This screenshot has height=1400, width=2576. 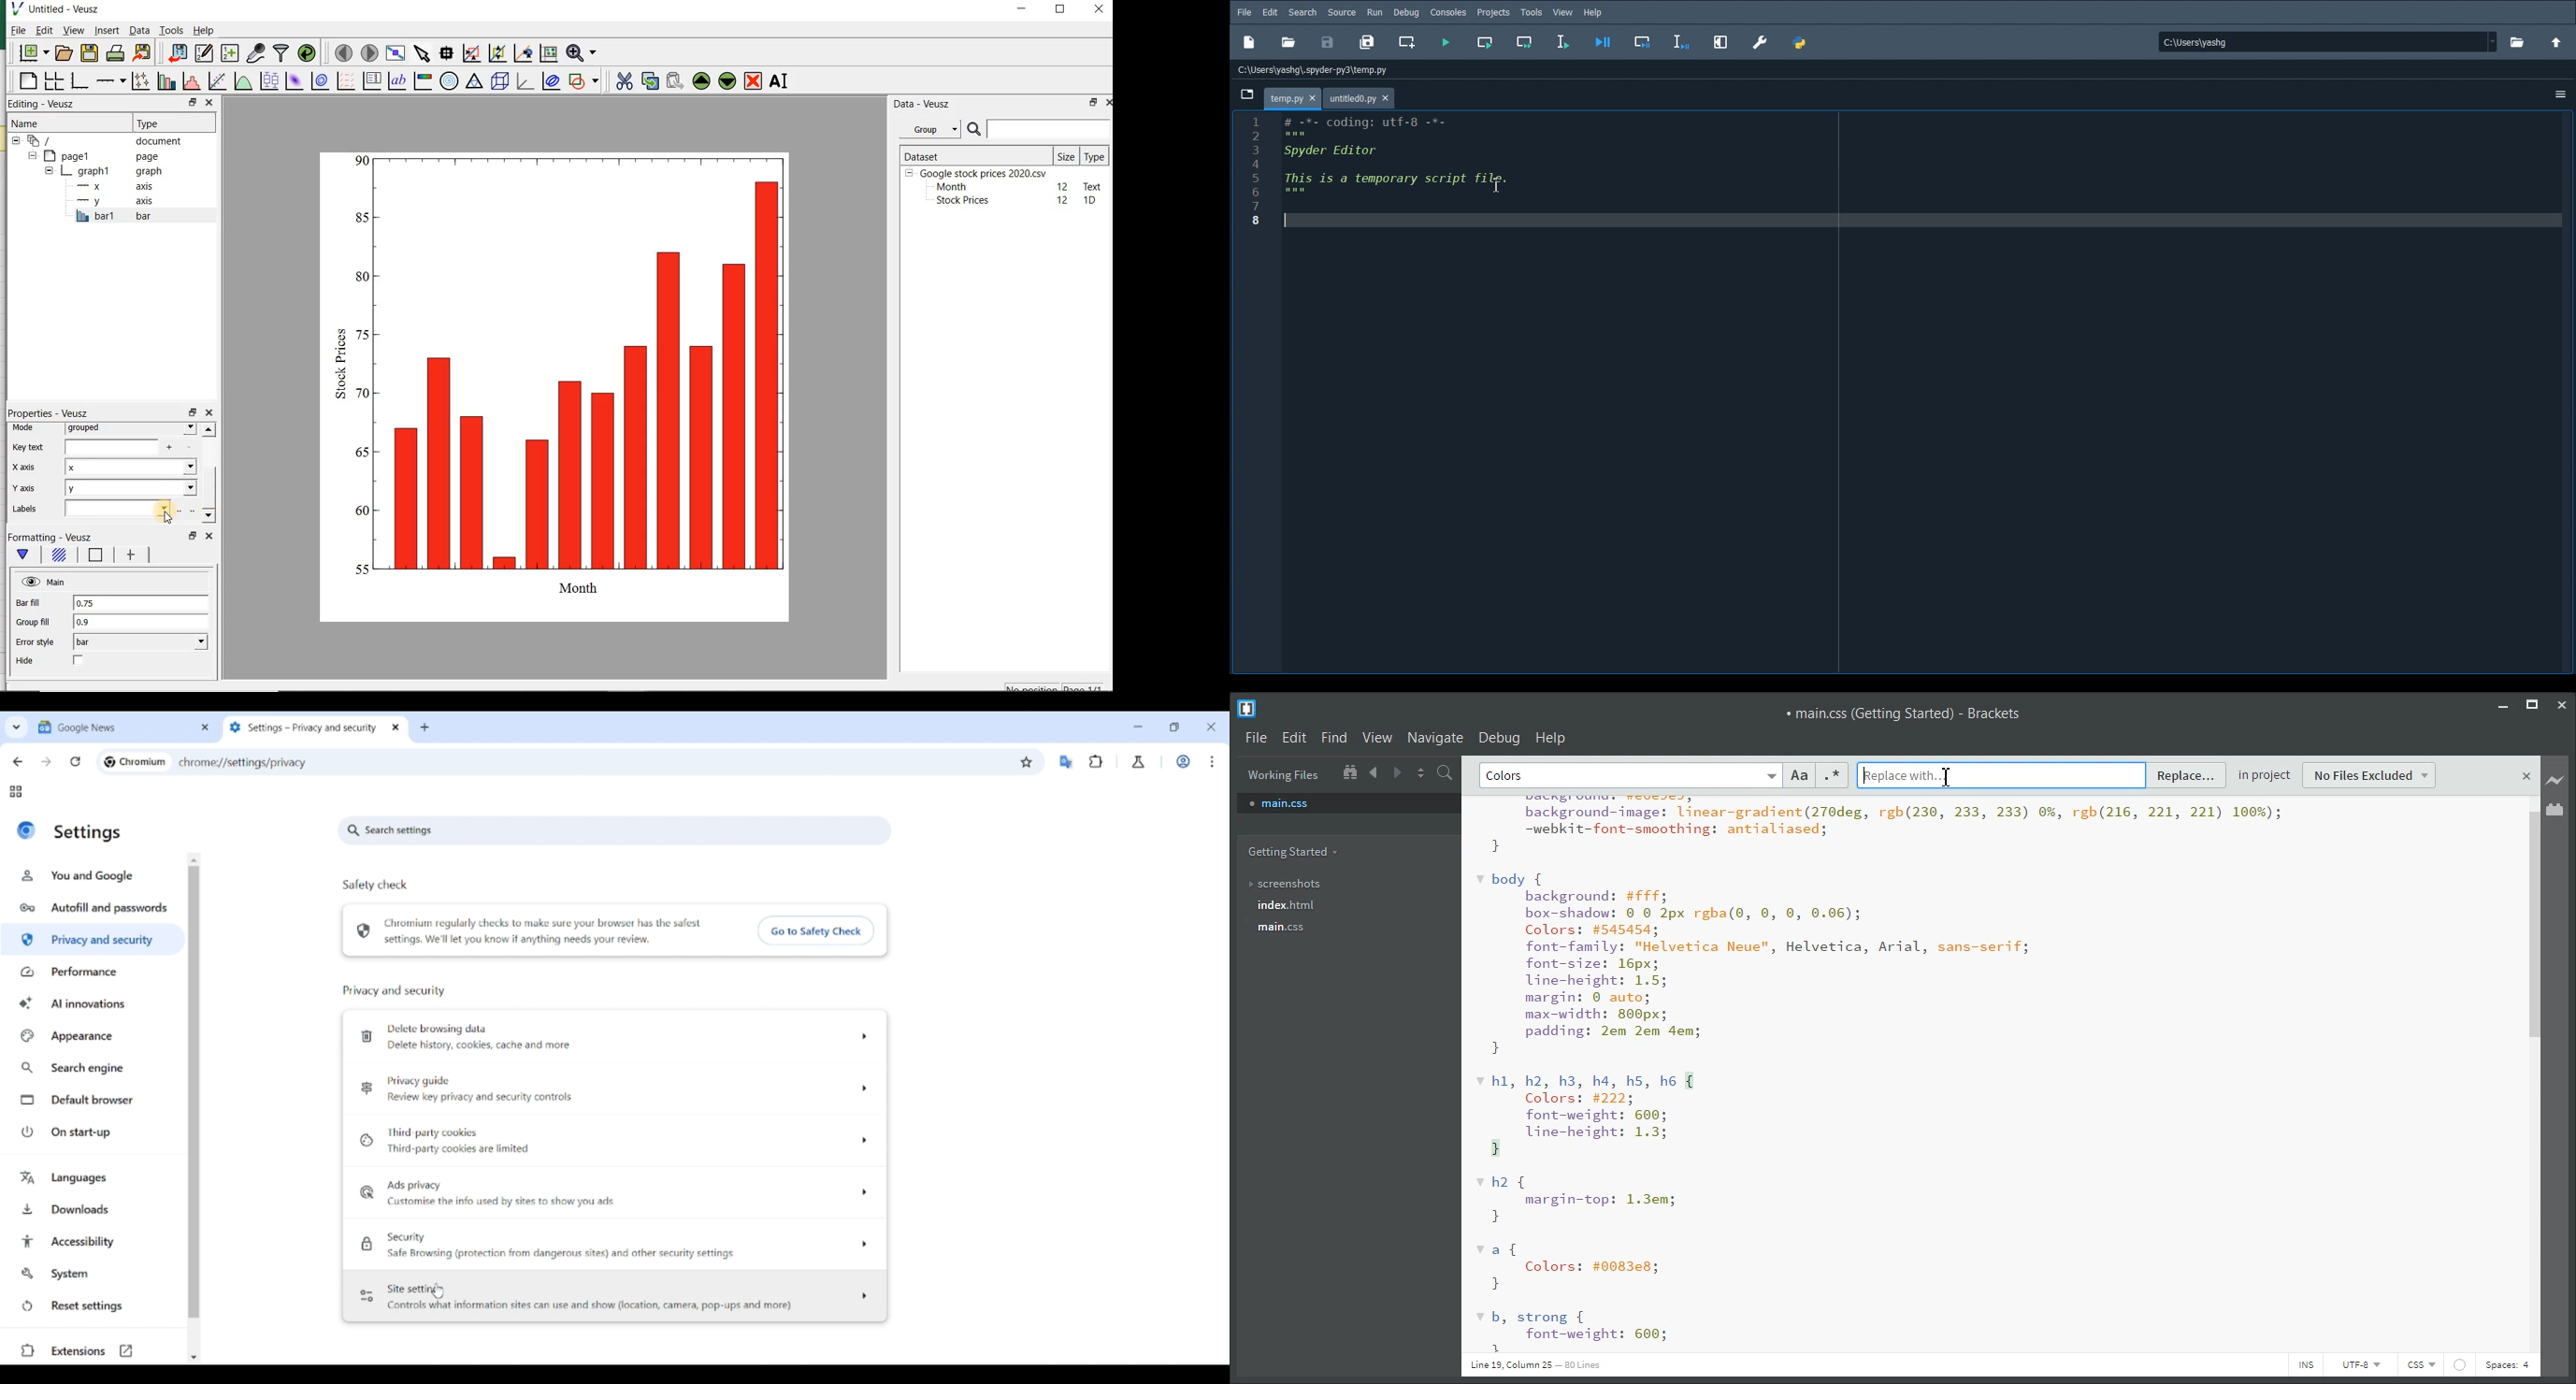 What do you see at coordinates (139, 642) in the screenshot?
I see `bar` at bounding box center [139, 642].